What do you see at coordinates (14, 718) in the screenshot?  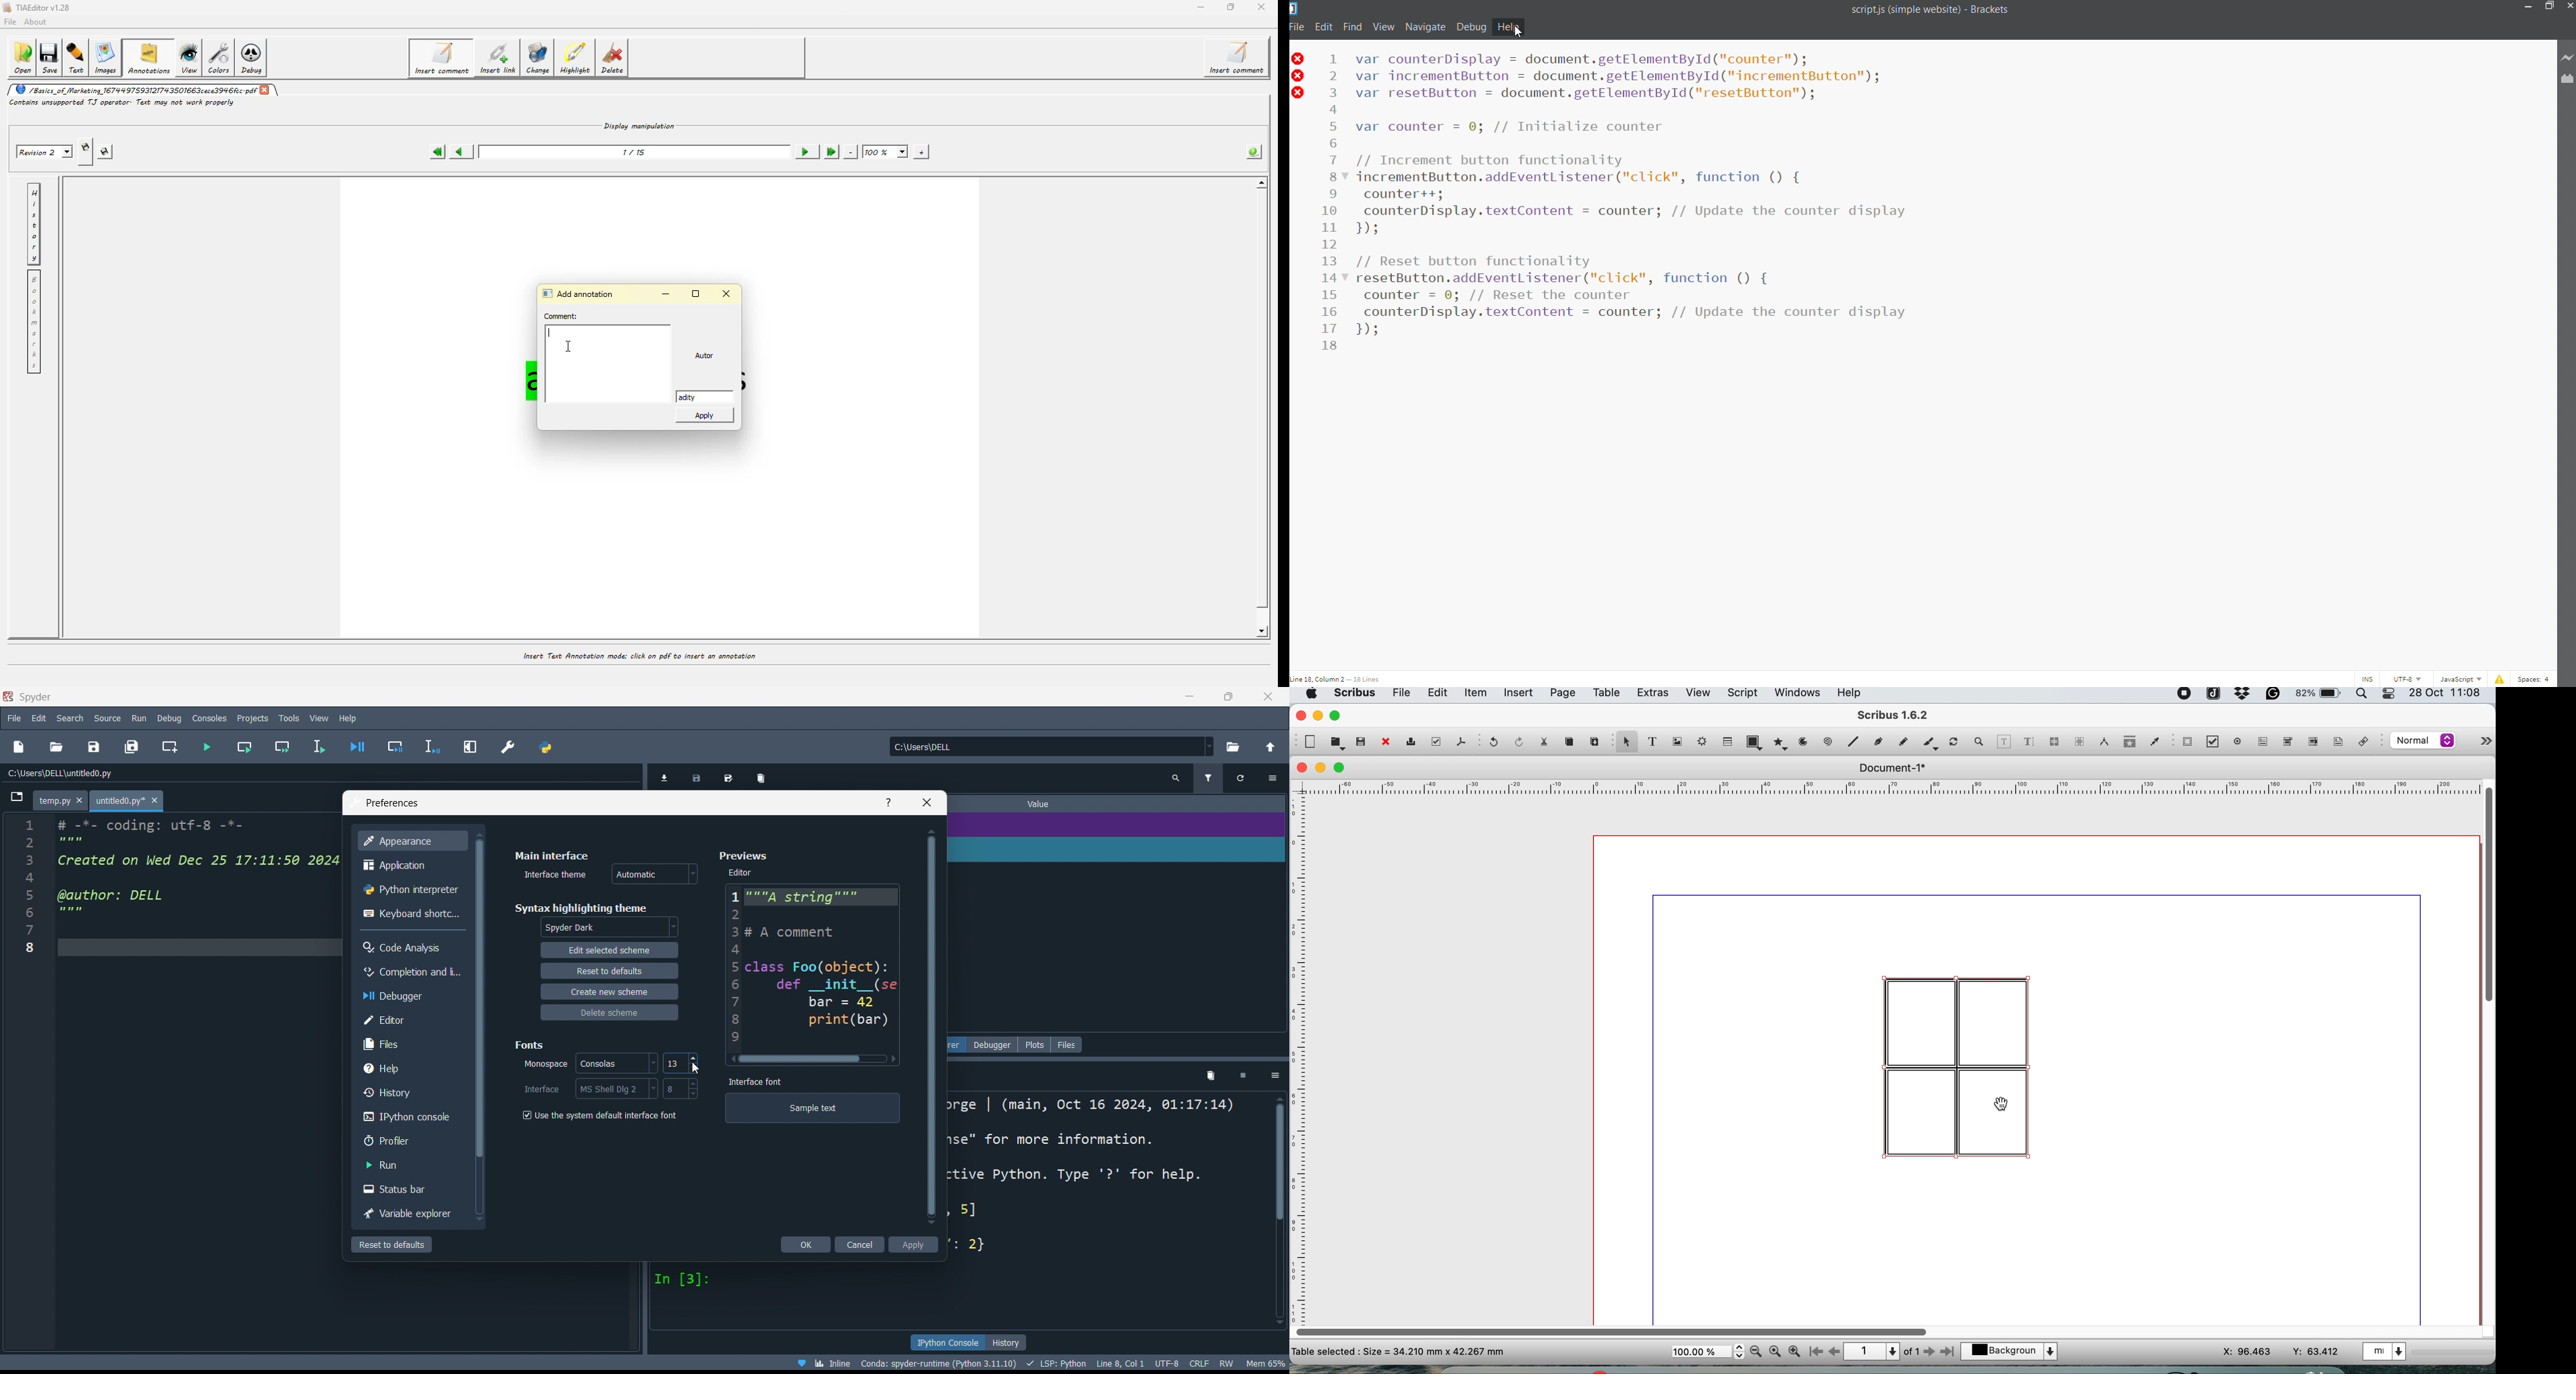 I see `file` at bounding box center [14, 718].